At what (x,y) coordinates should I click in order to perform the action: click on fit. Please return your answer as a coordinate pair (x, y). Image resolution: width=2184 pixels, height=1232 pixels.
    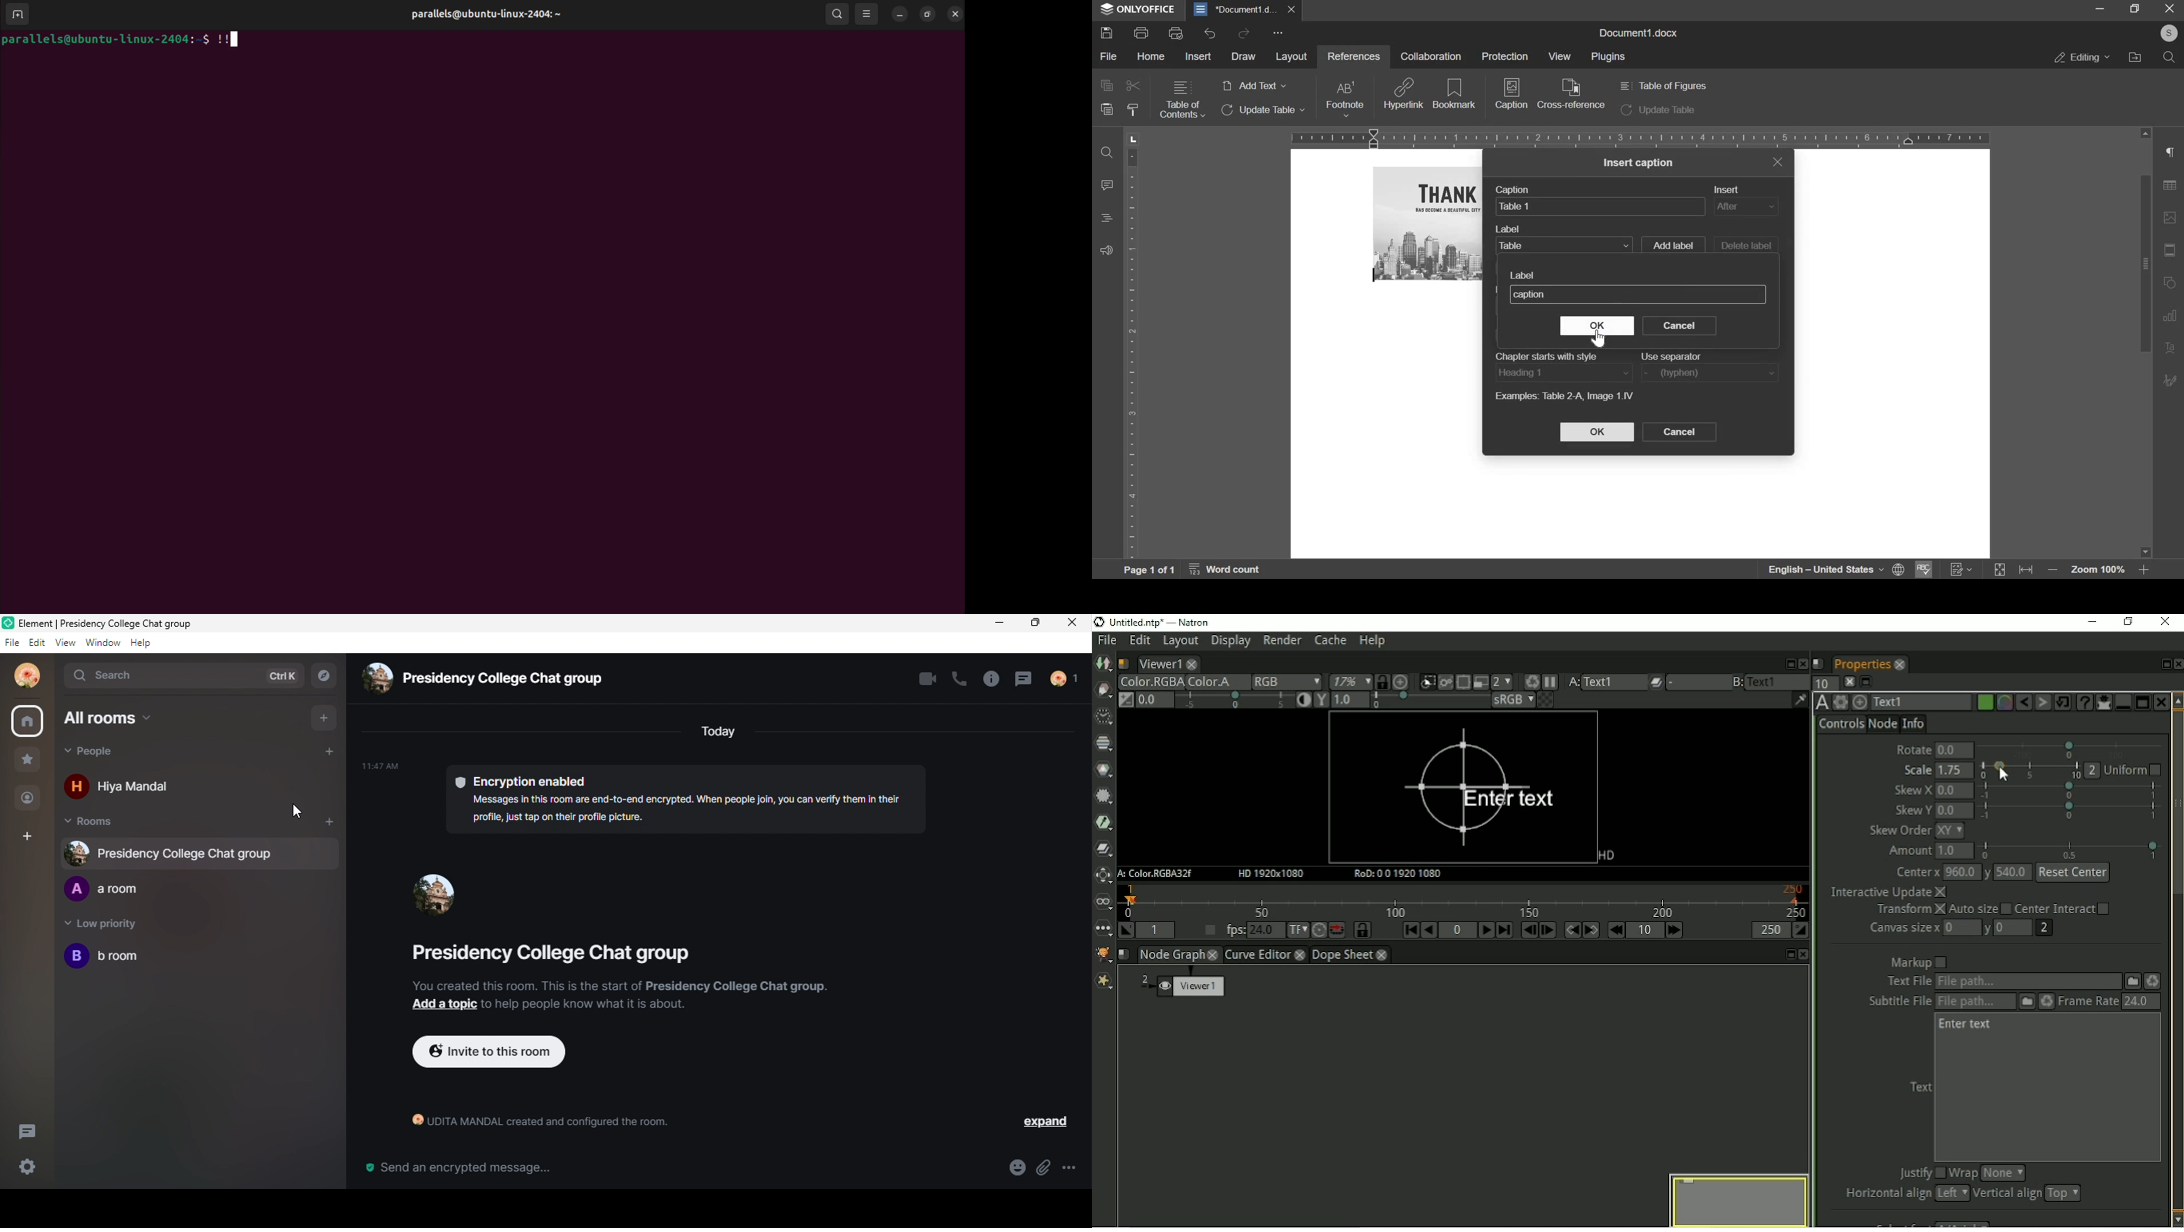
    Looking at the image, I should click on (2029, 571).